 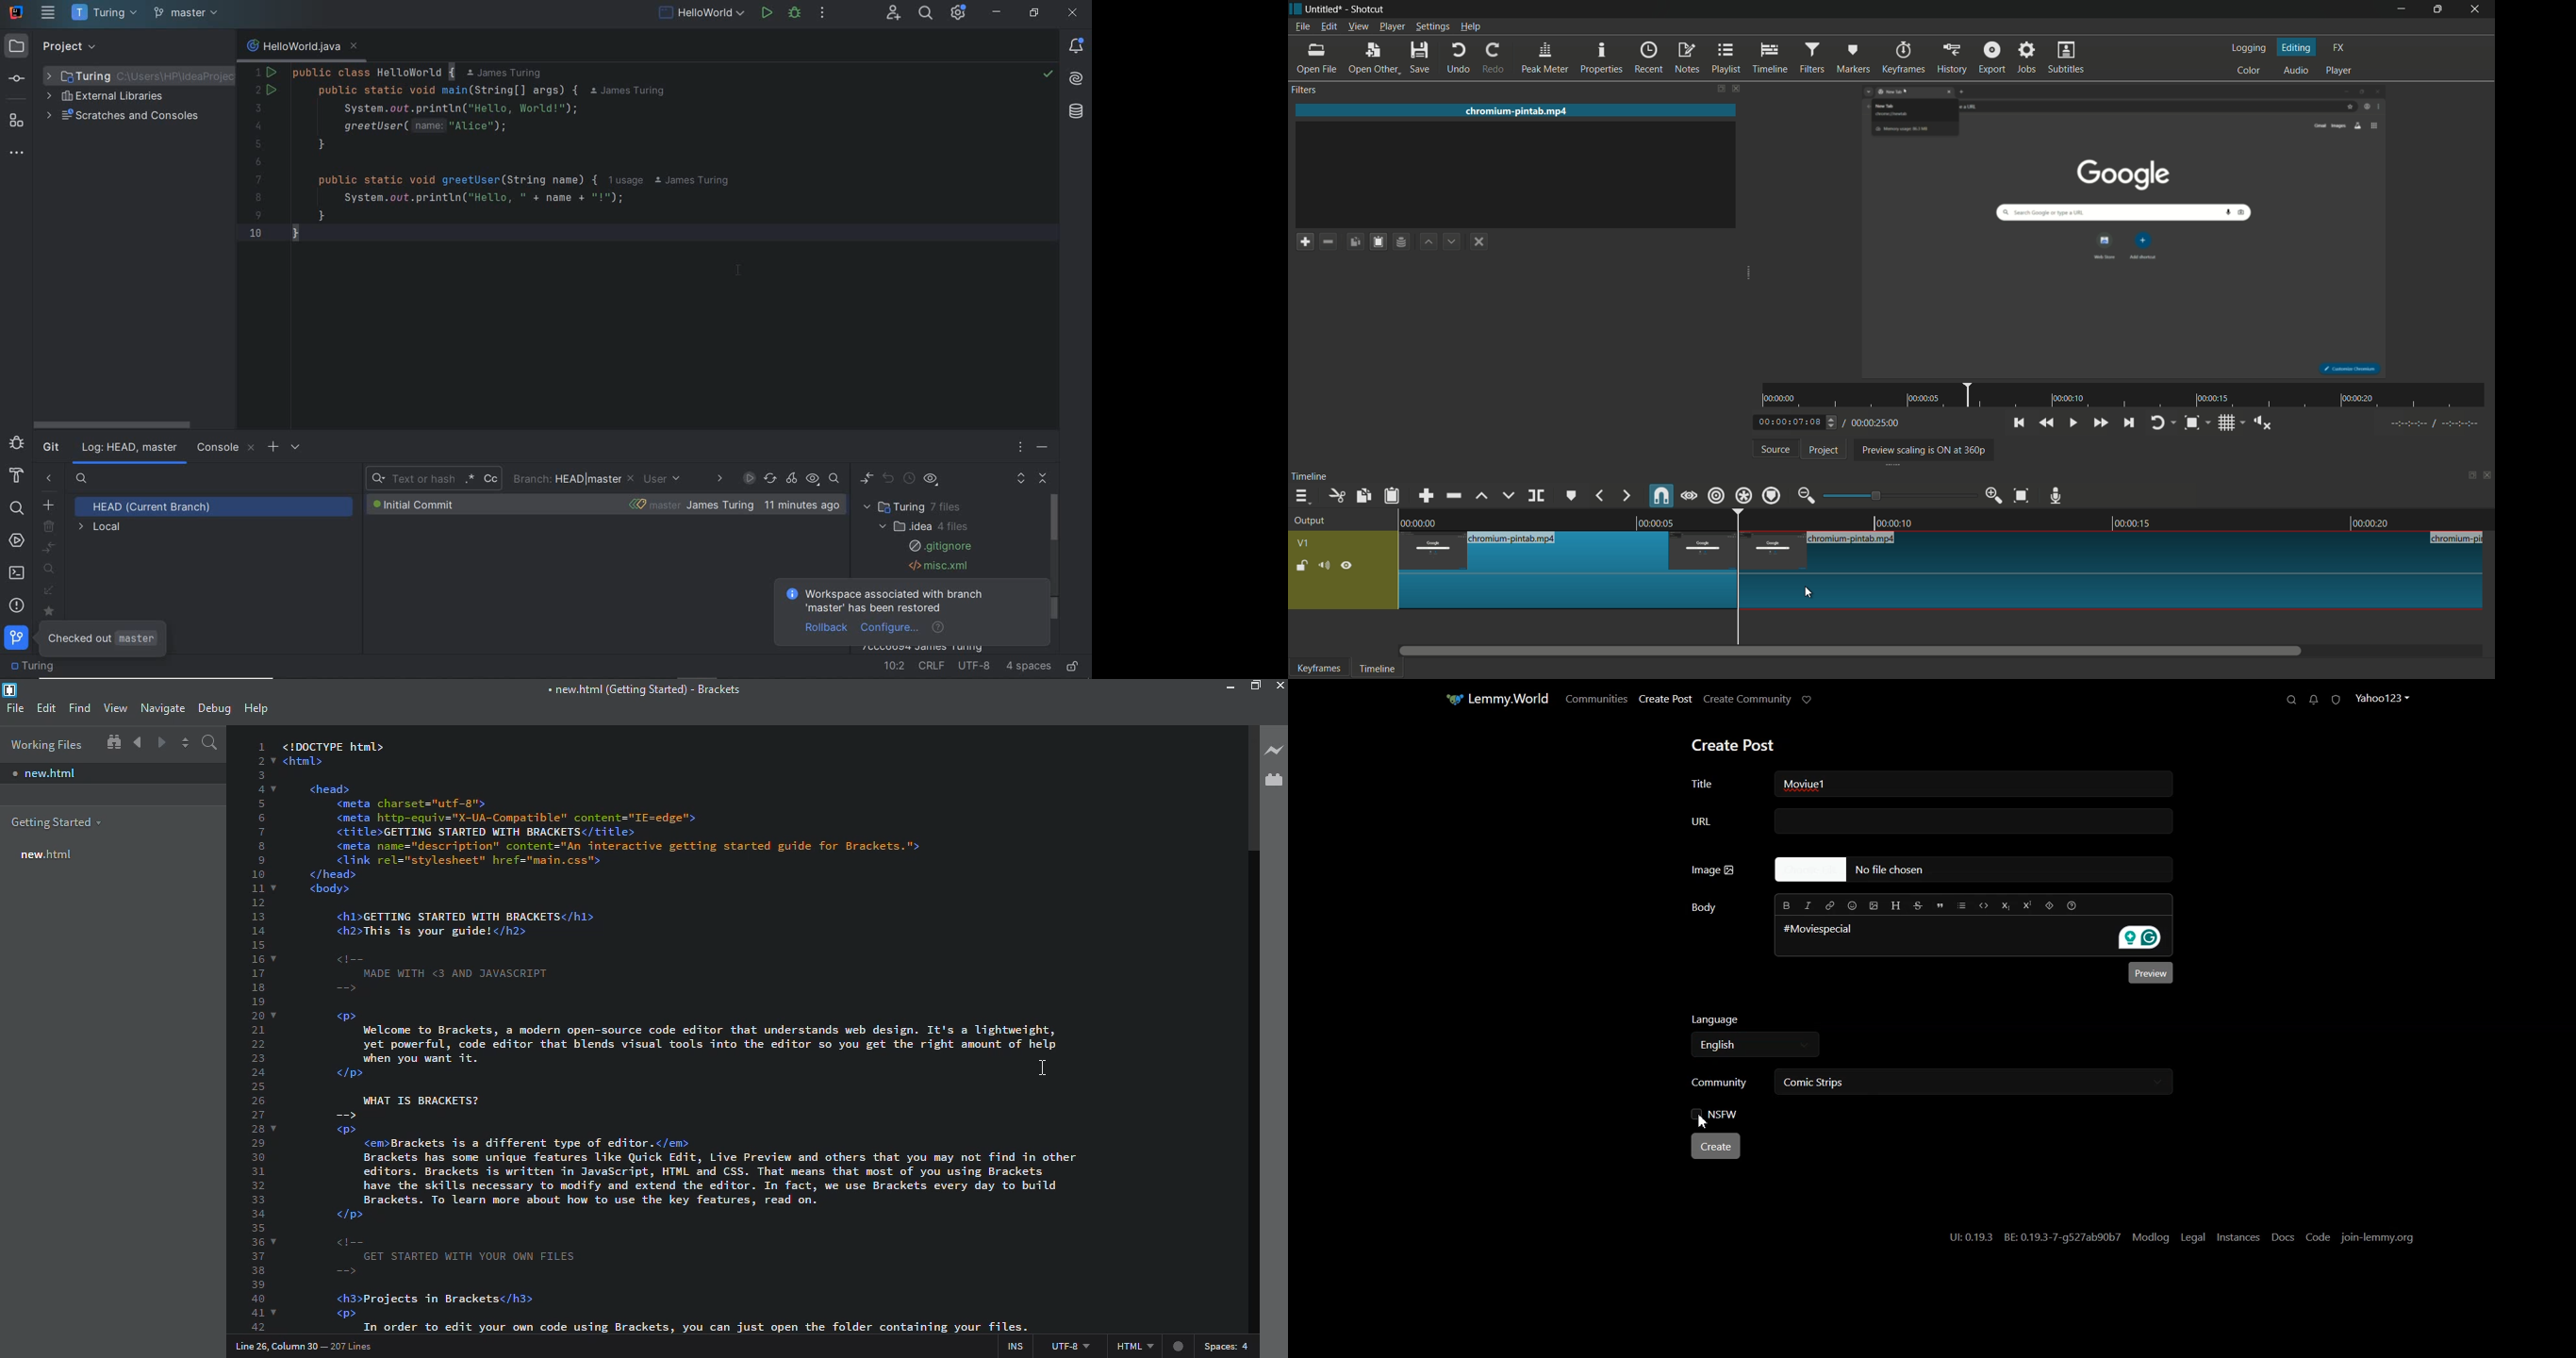 I want to click on copy checked filters, so click(x=1362, y=497).